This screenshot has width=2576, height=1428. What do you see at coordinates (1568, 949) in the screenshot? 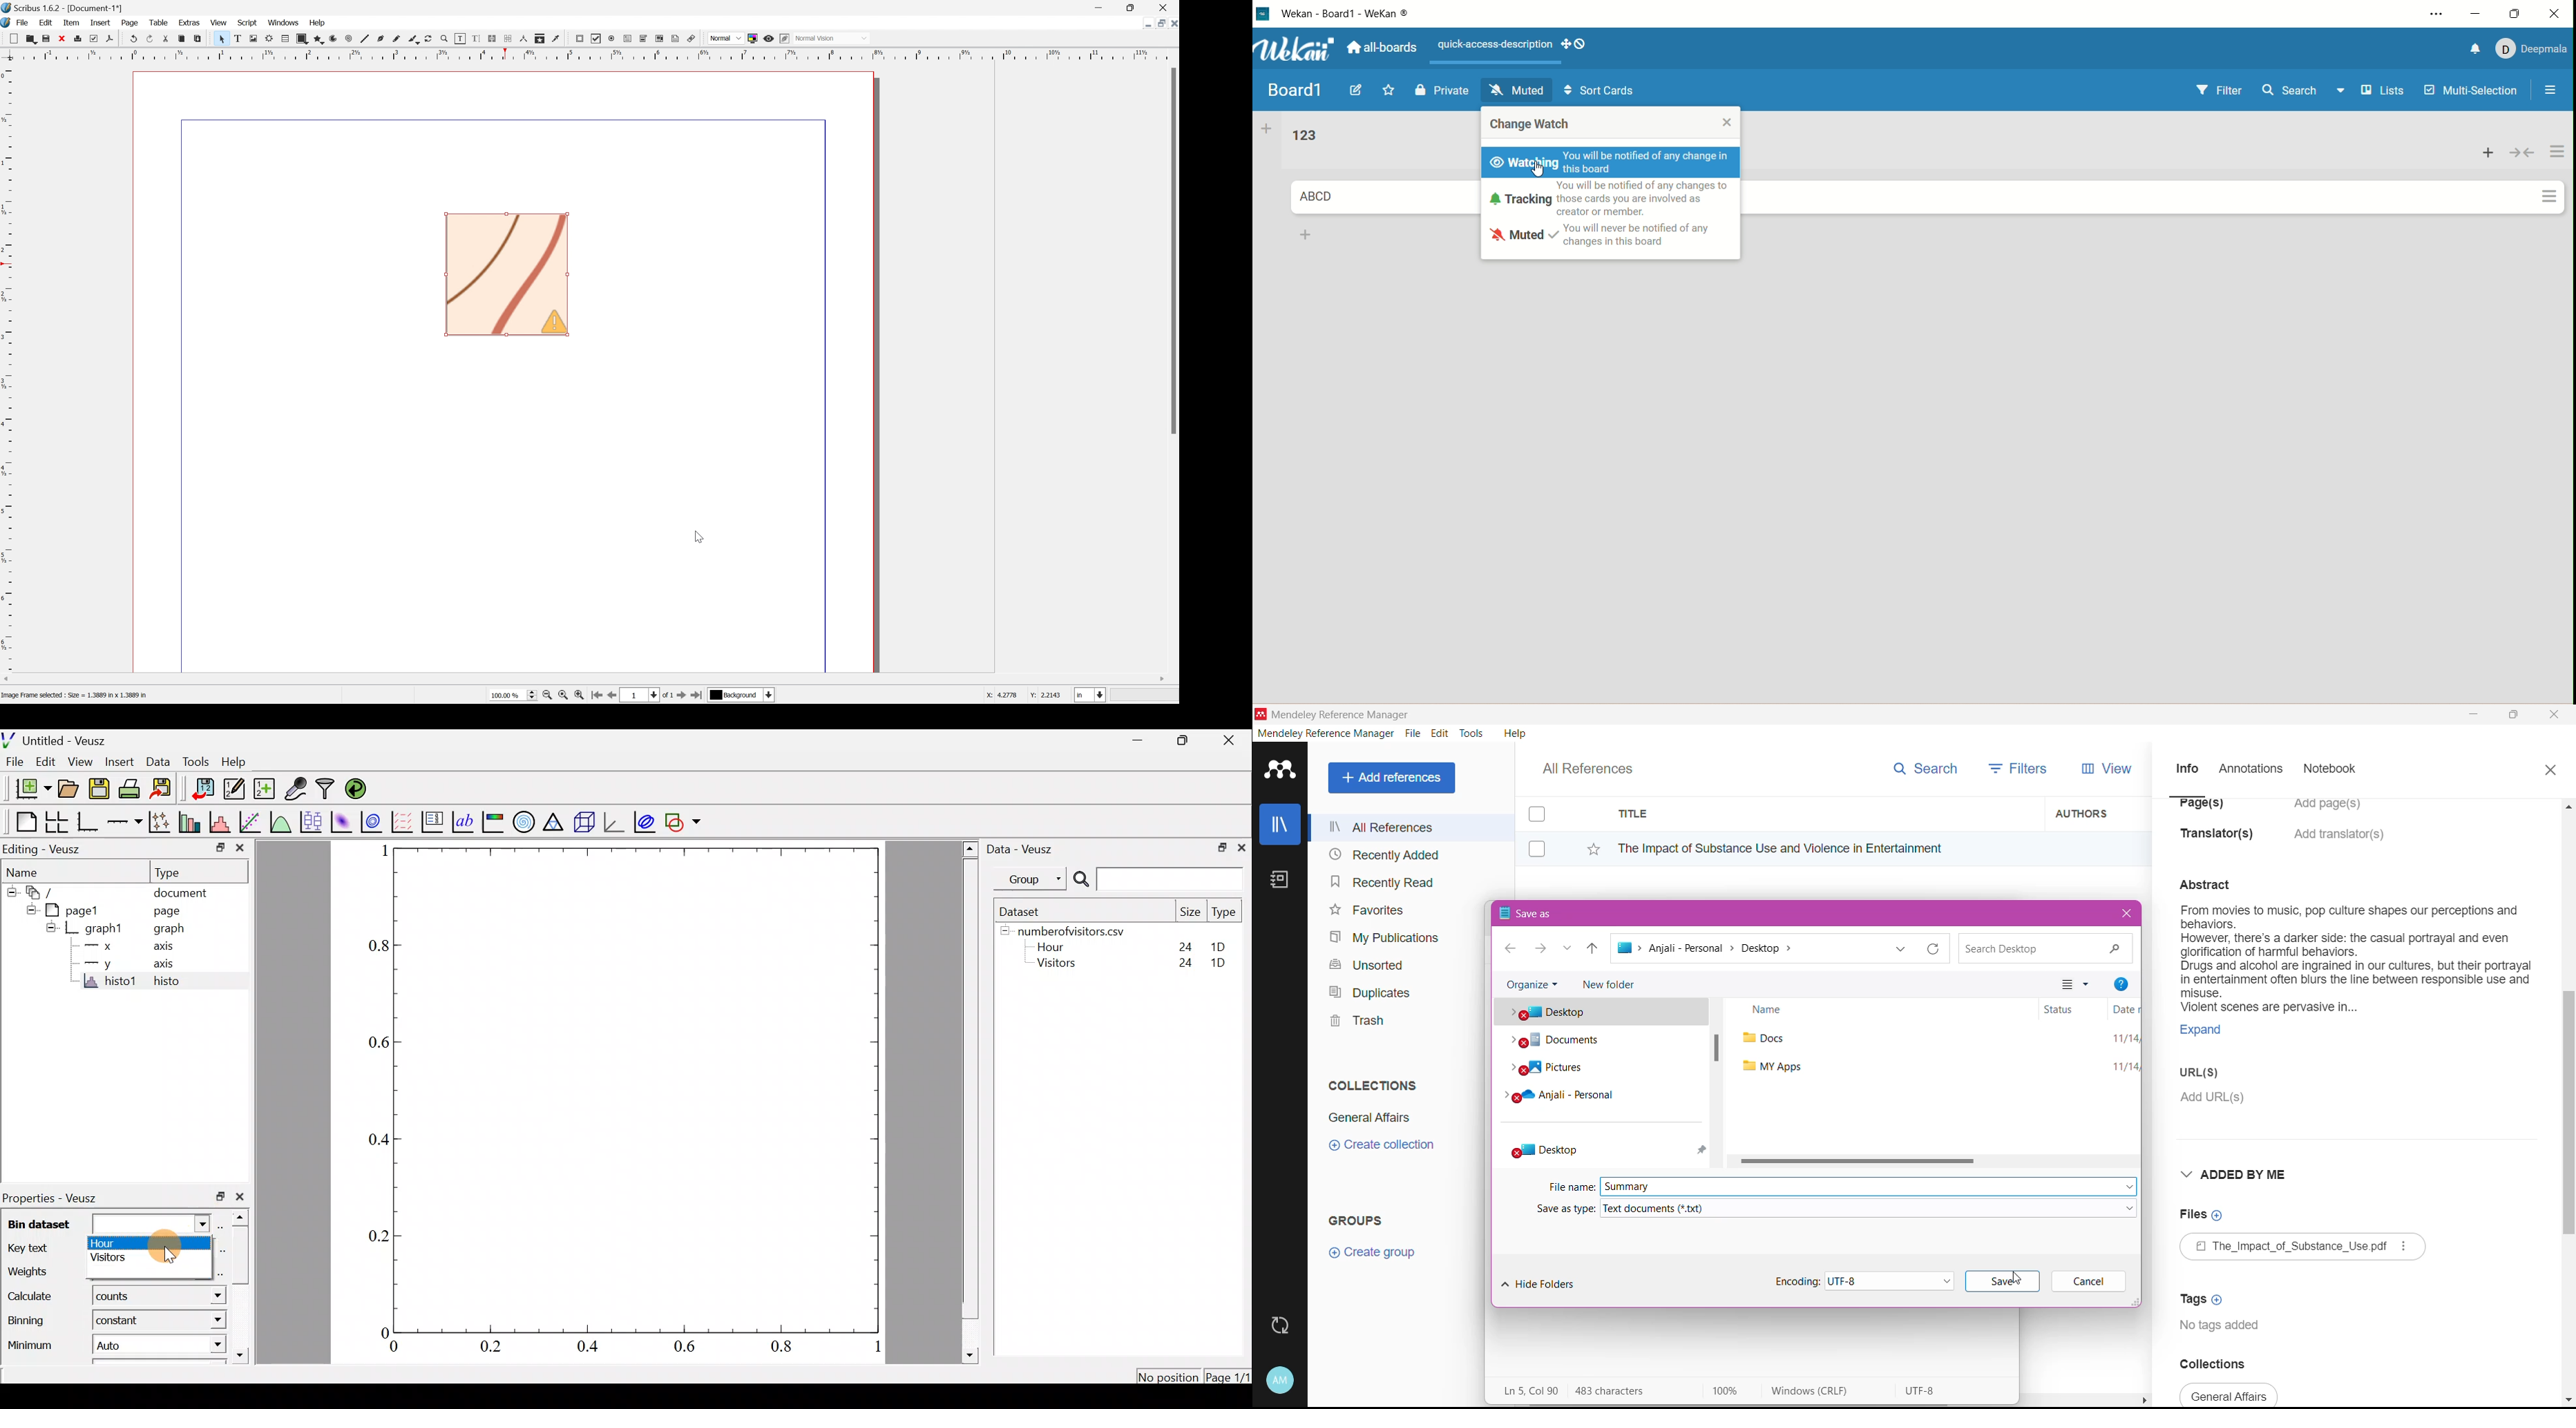
I see `Recent locations` at bounding box center [1568, 949].